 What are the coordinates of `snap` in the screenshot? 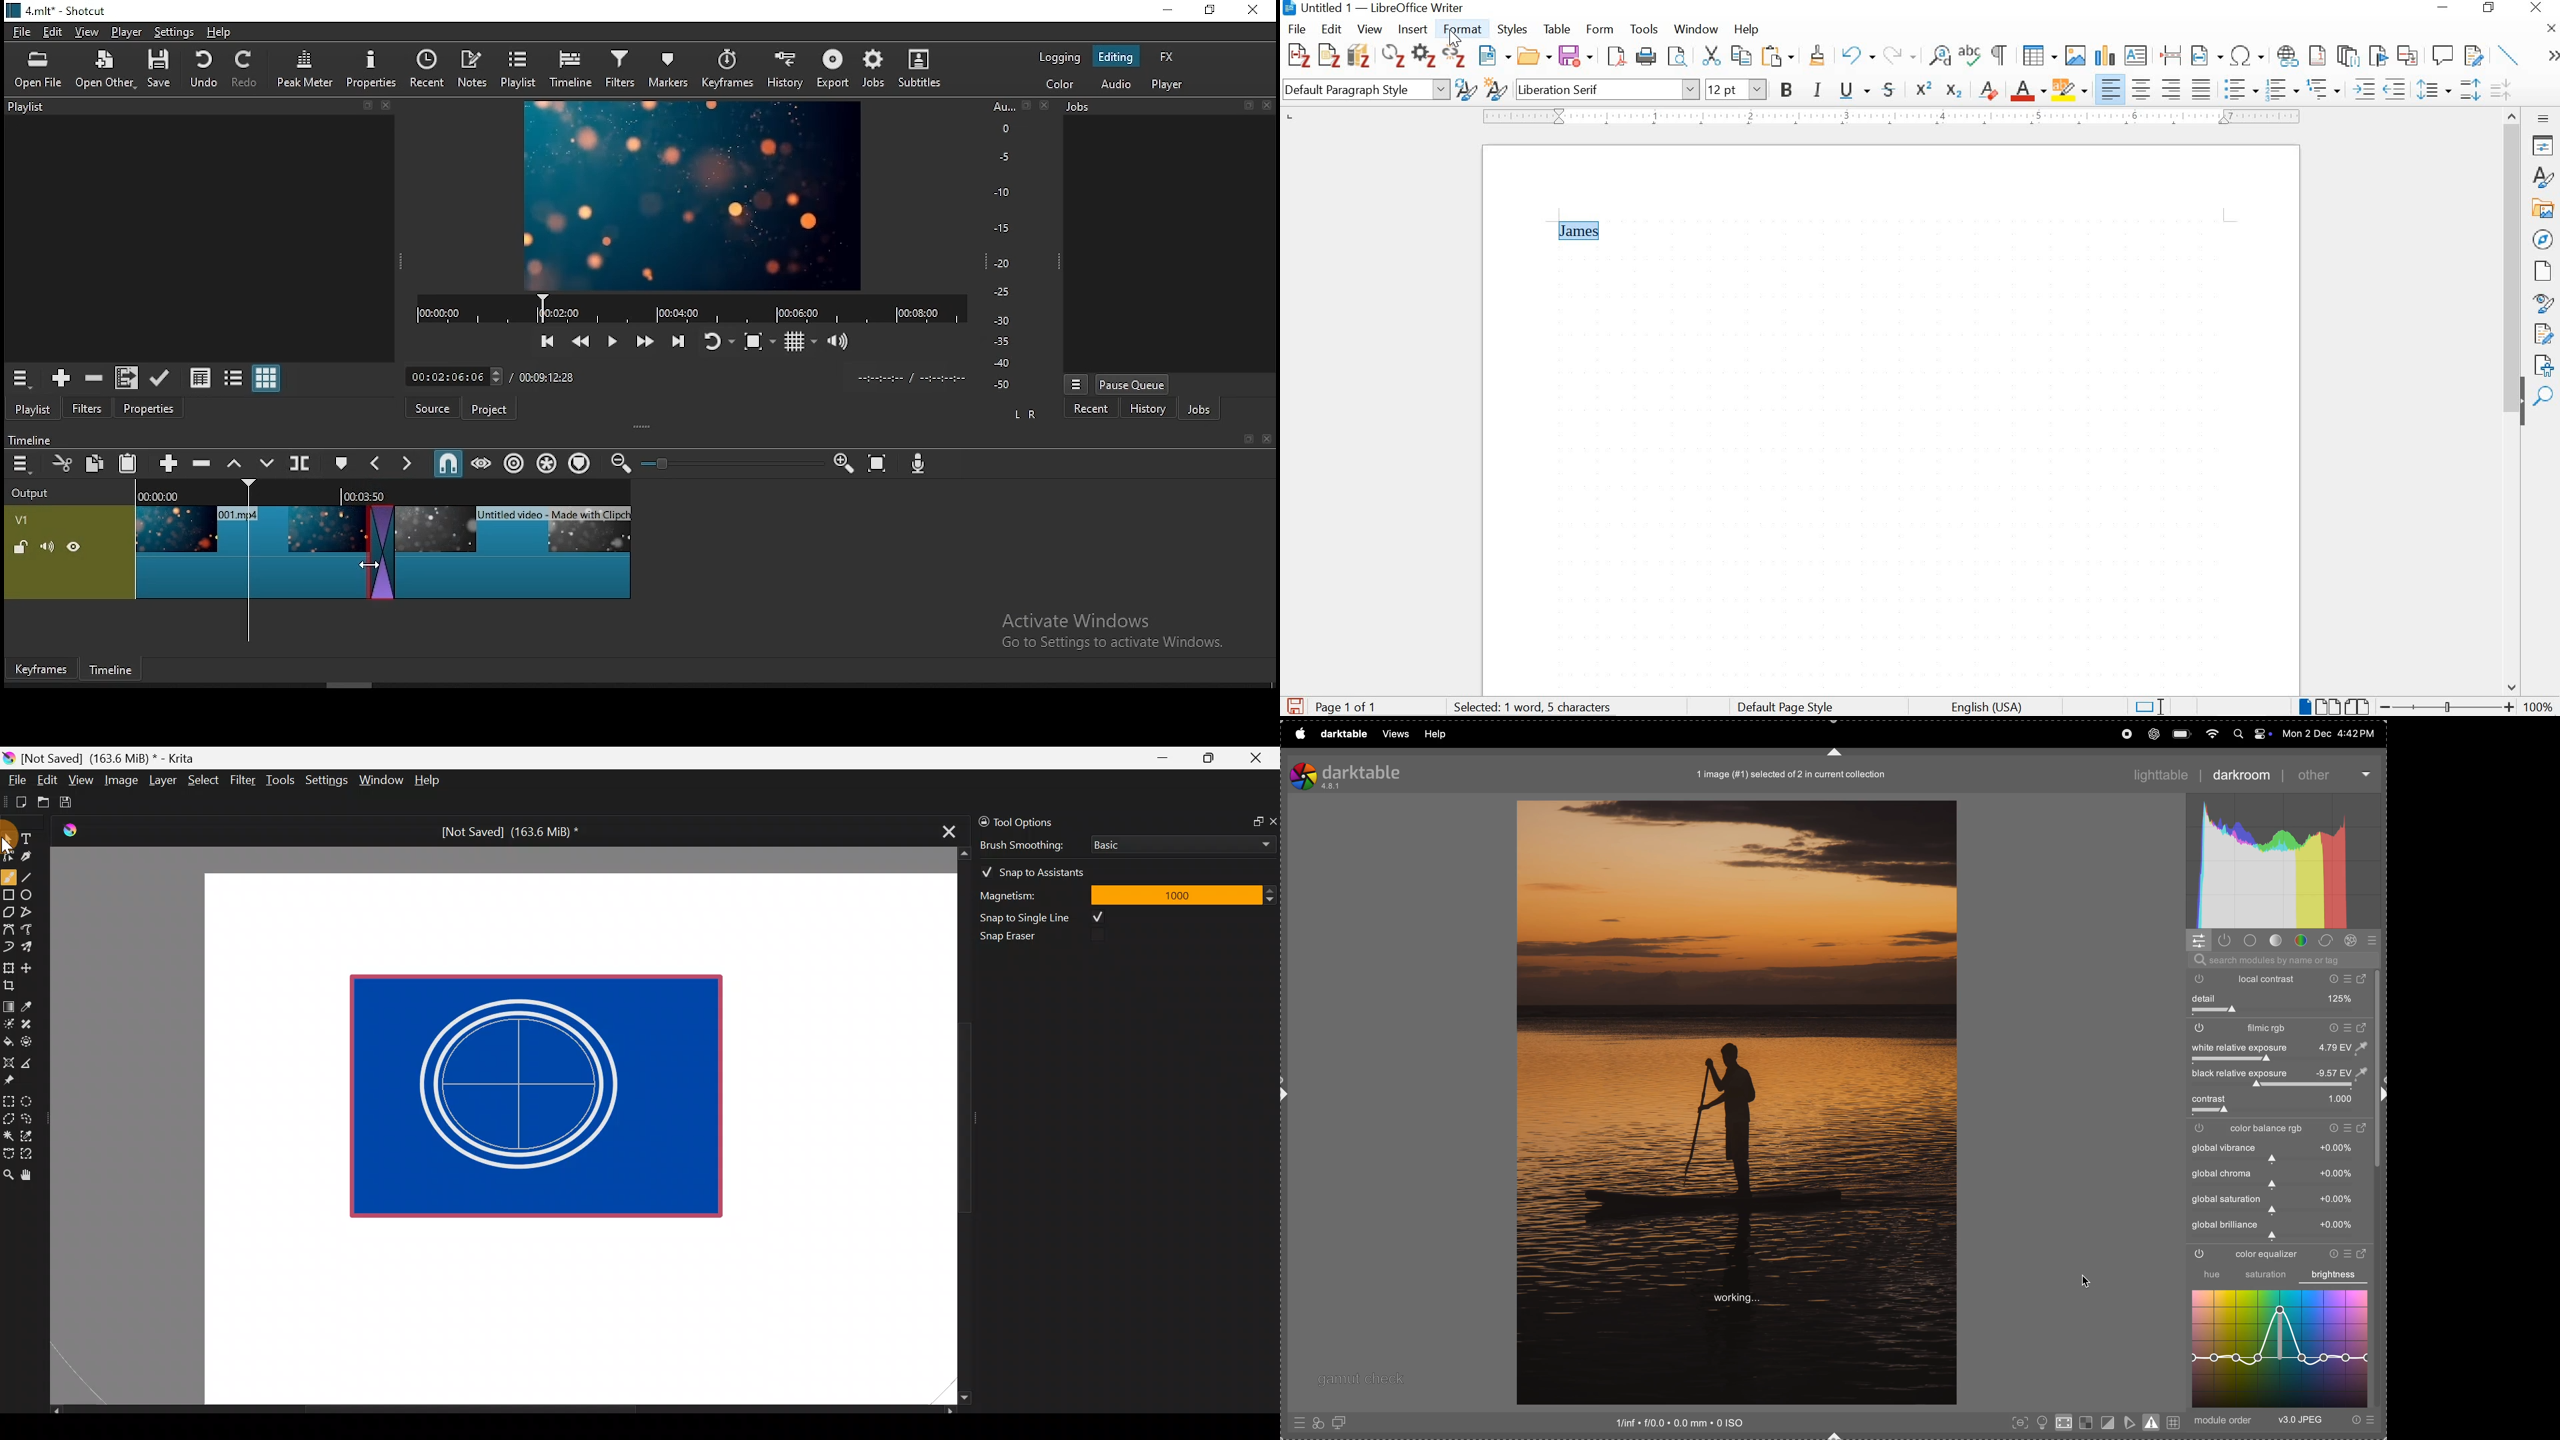 It's located at (447, 464).